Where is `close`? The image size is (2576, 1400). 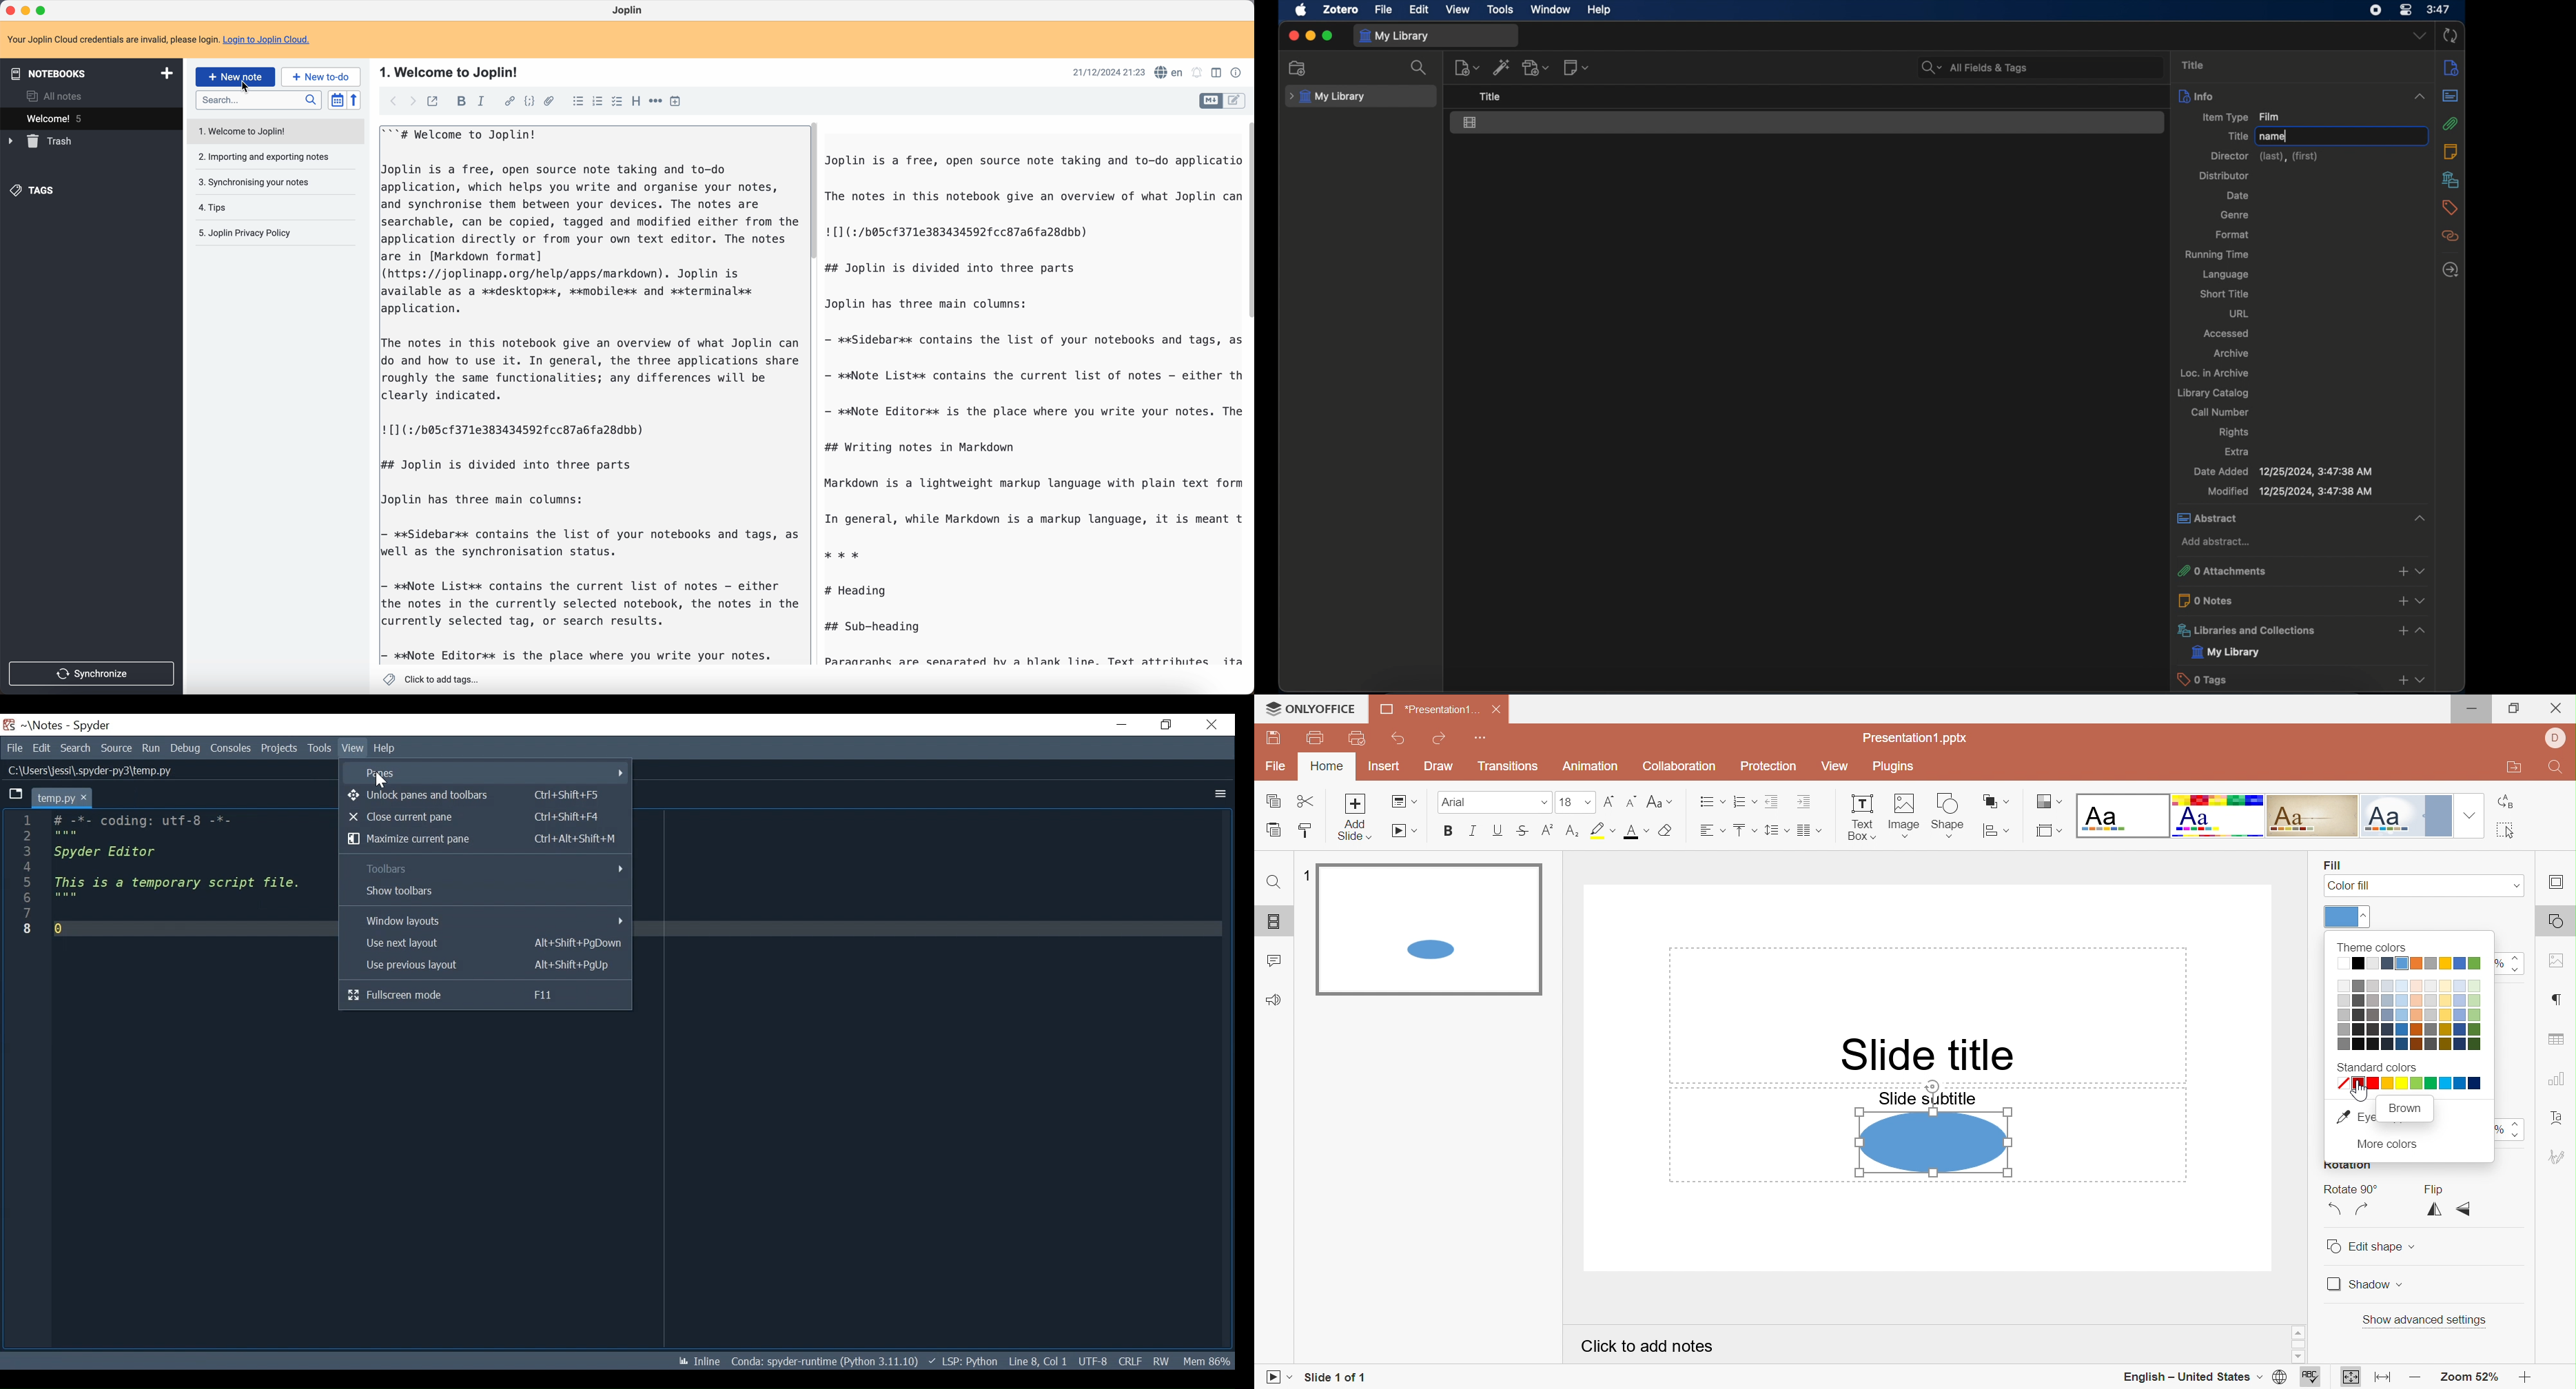 close is located at coordinates (1293, 36).